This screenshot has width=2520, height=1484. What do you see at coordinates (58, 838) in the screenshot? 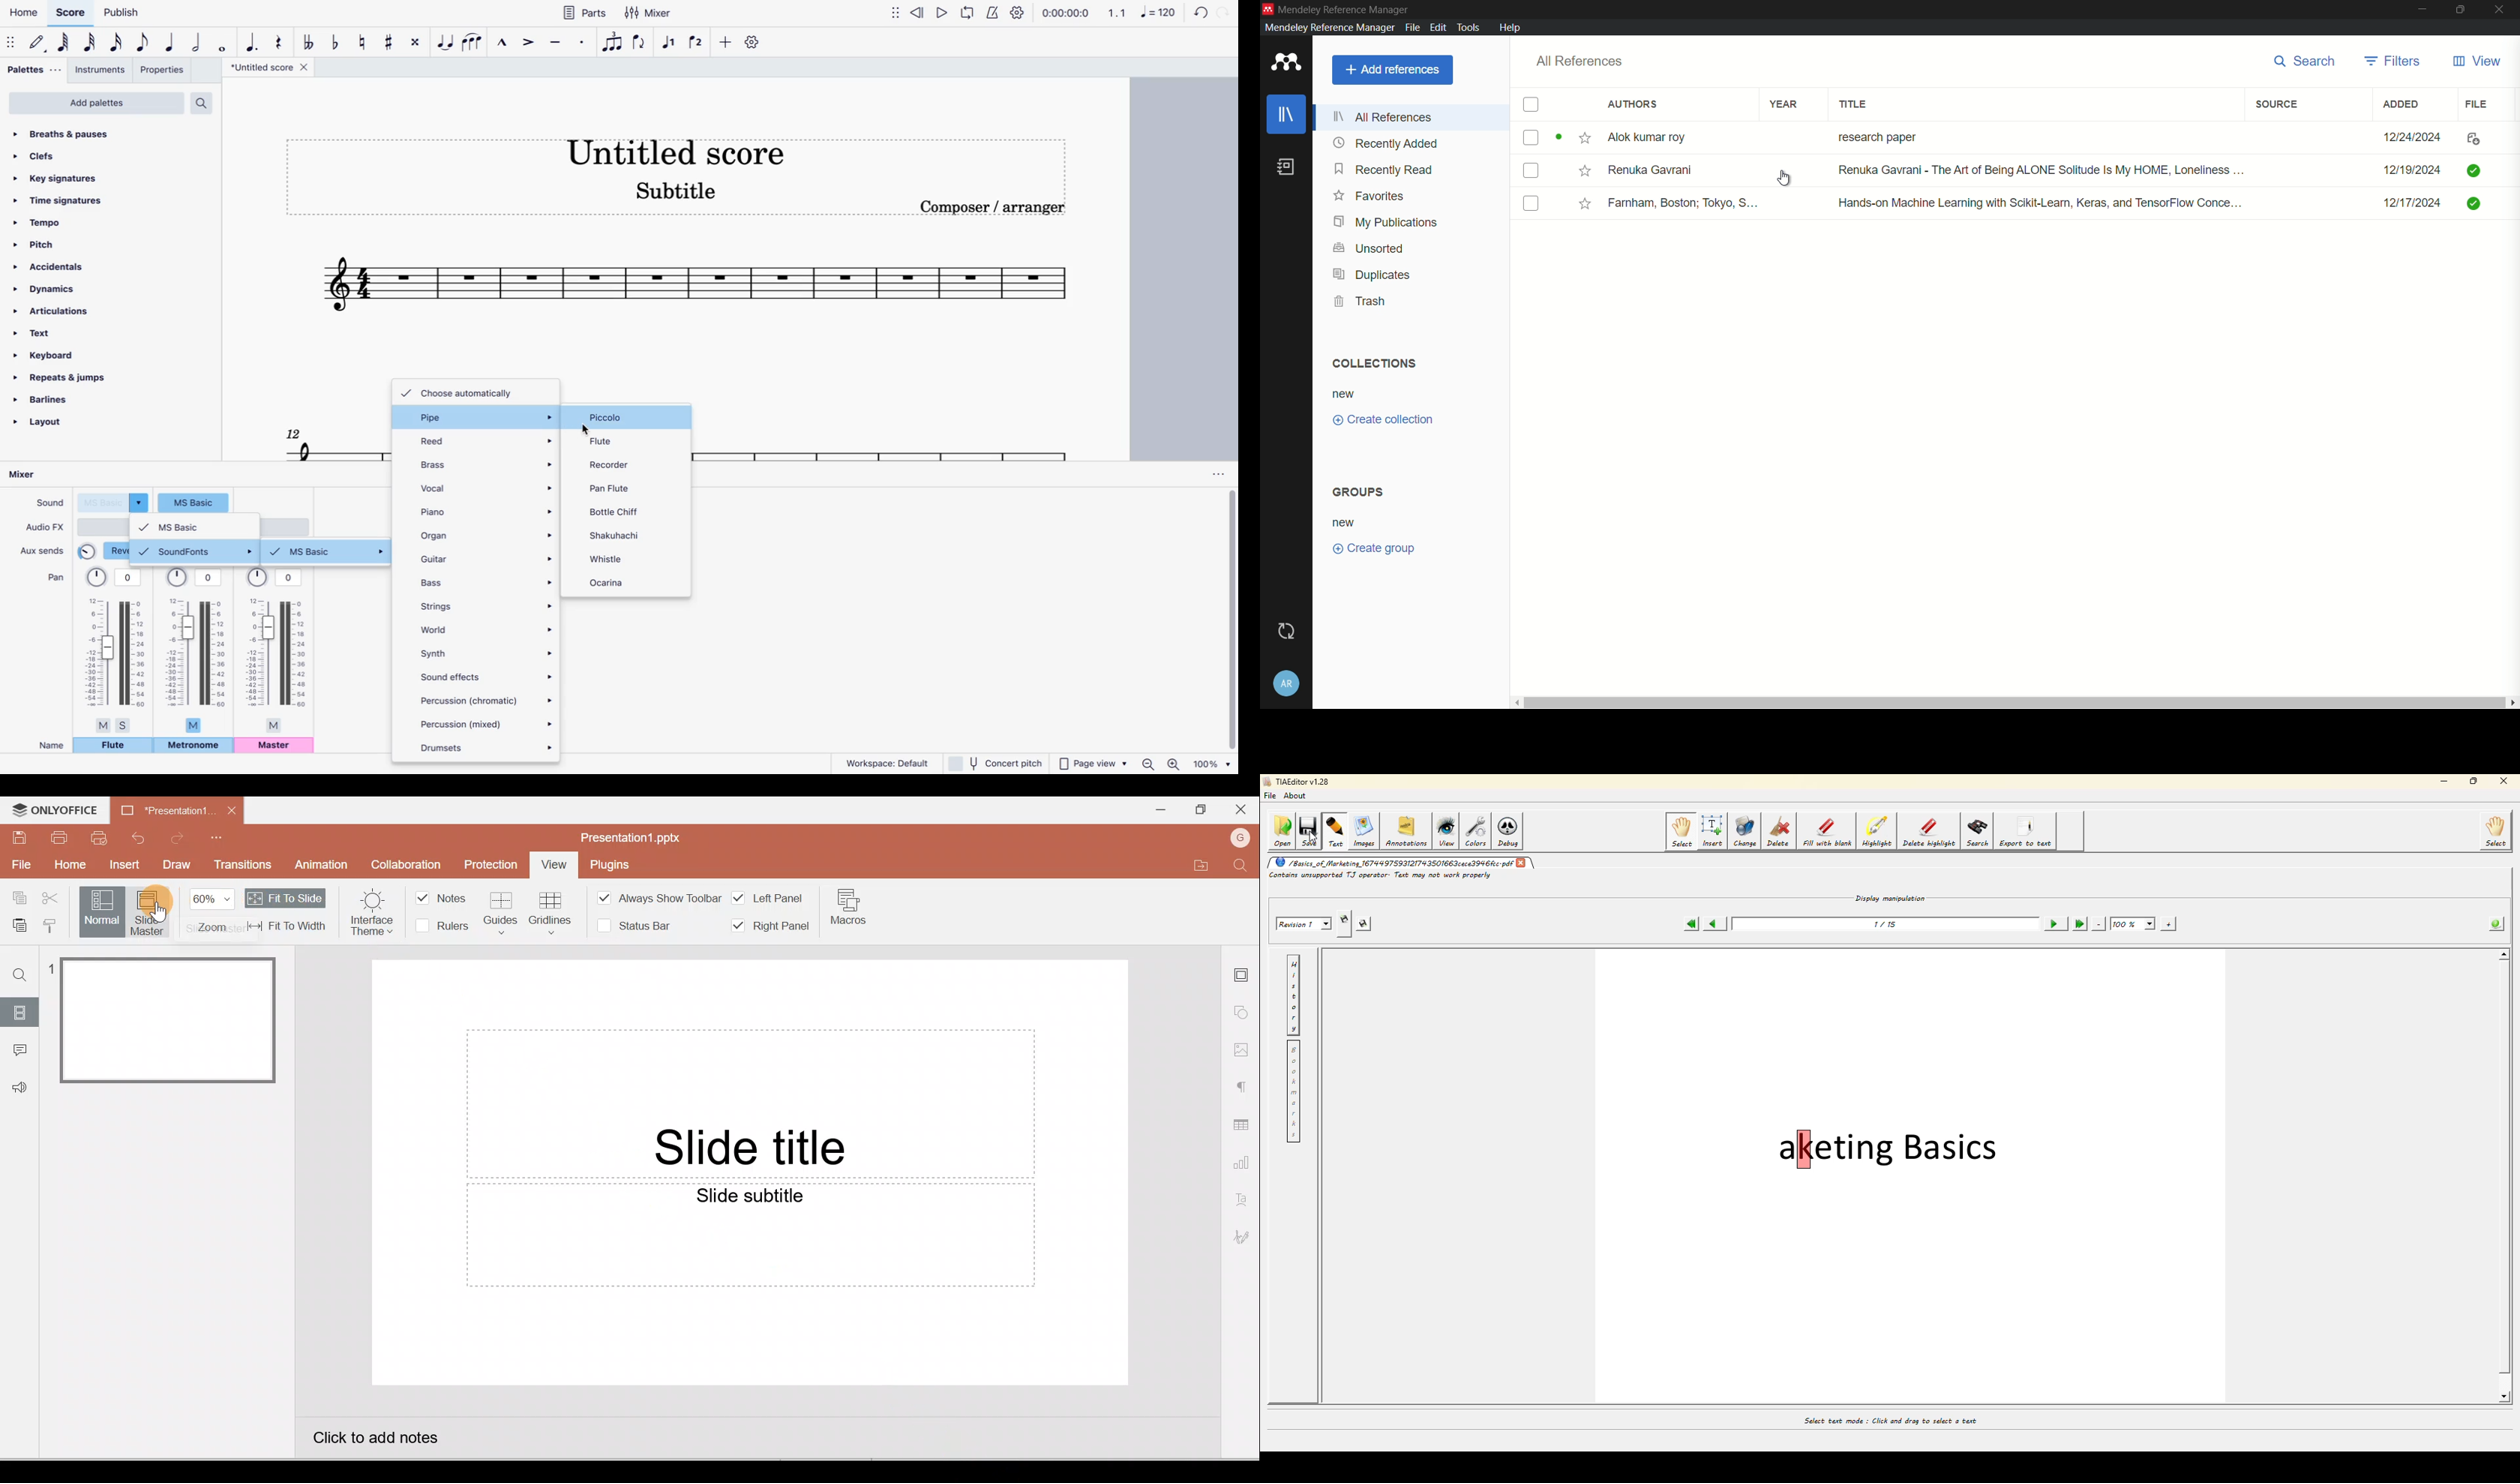
I see `Print file` at bounding box center [58, 838].